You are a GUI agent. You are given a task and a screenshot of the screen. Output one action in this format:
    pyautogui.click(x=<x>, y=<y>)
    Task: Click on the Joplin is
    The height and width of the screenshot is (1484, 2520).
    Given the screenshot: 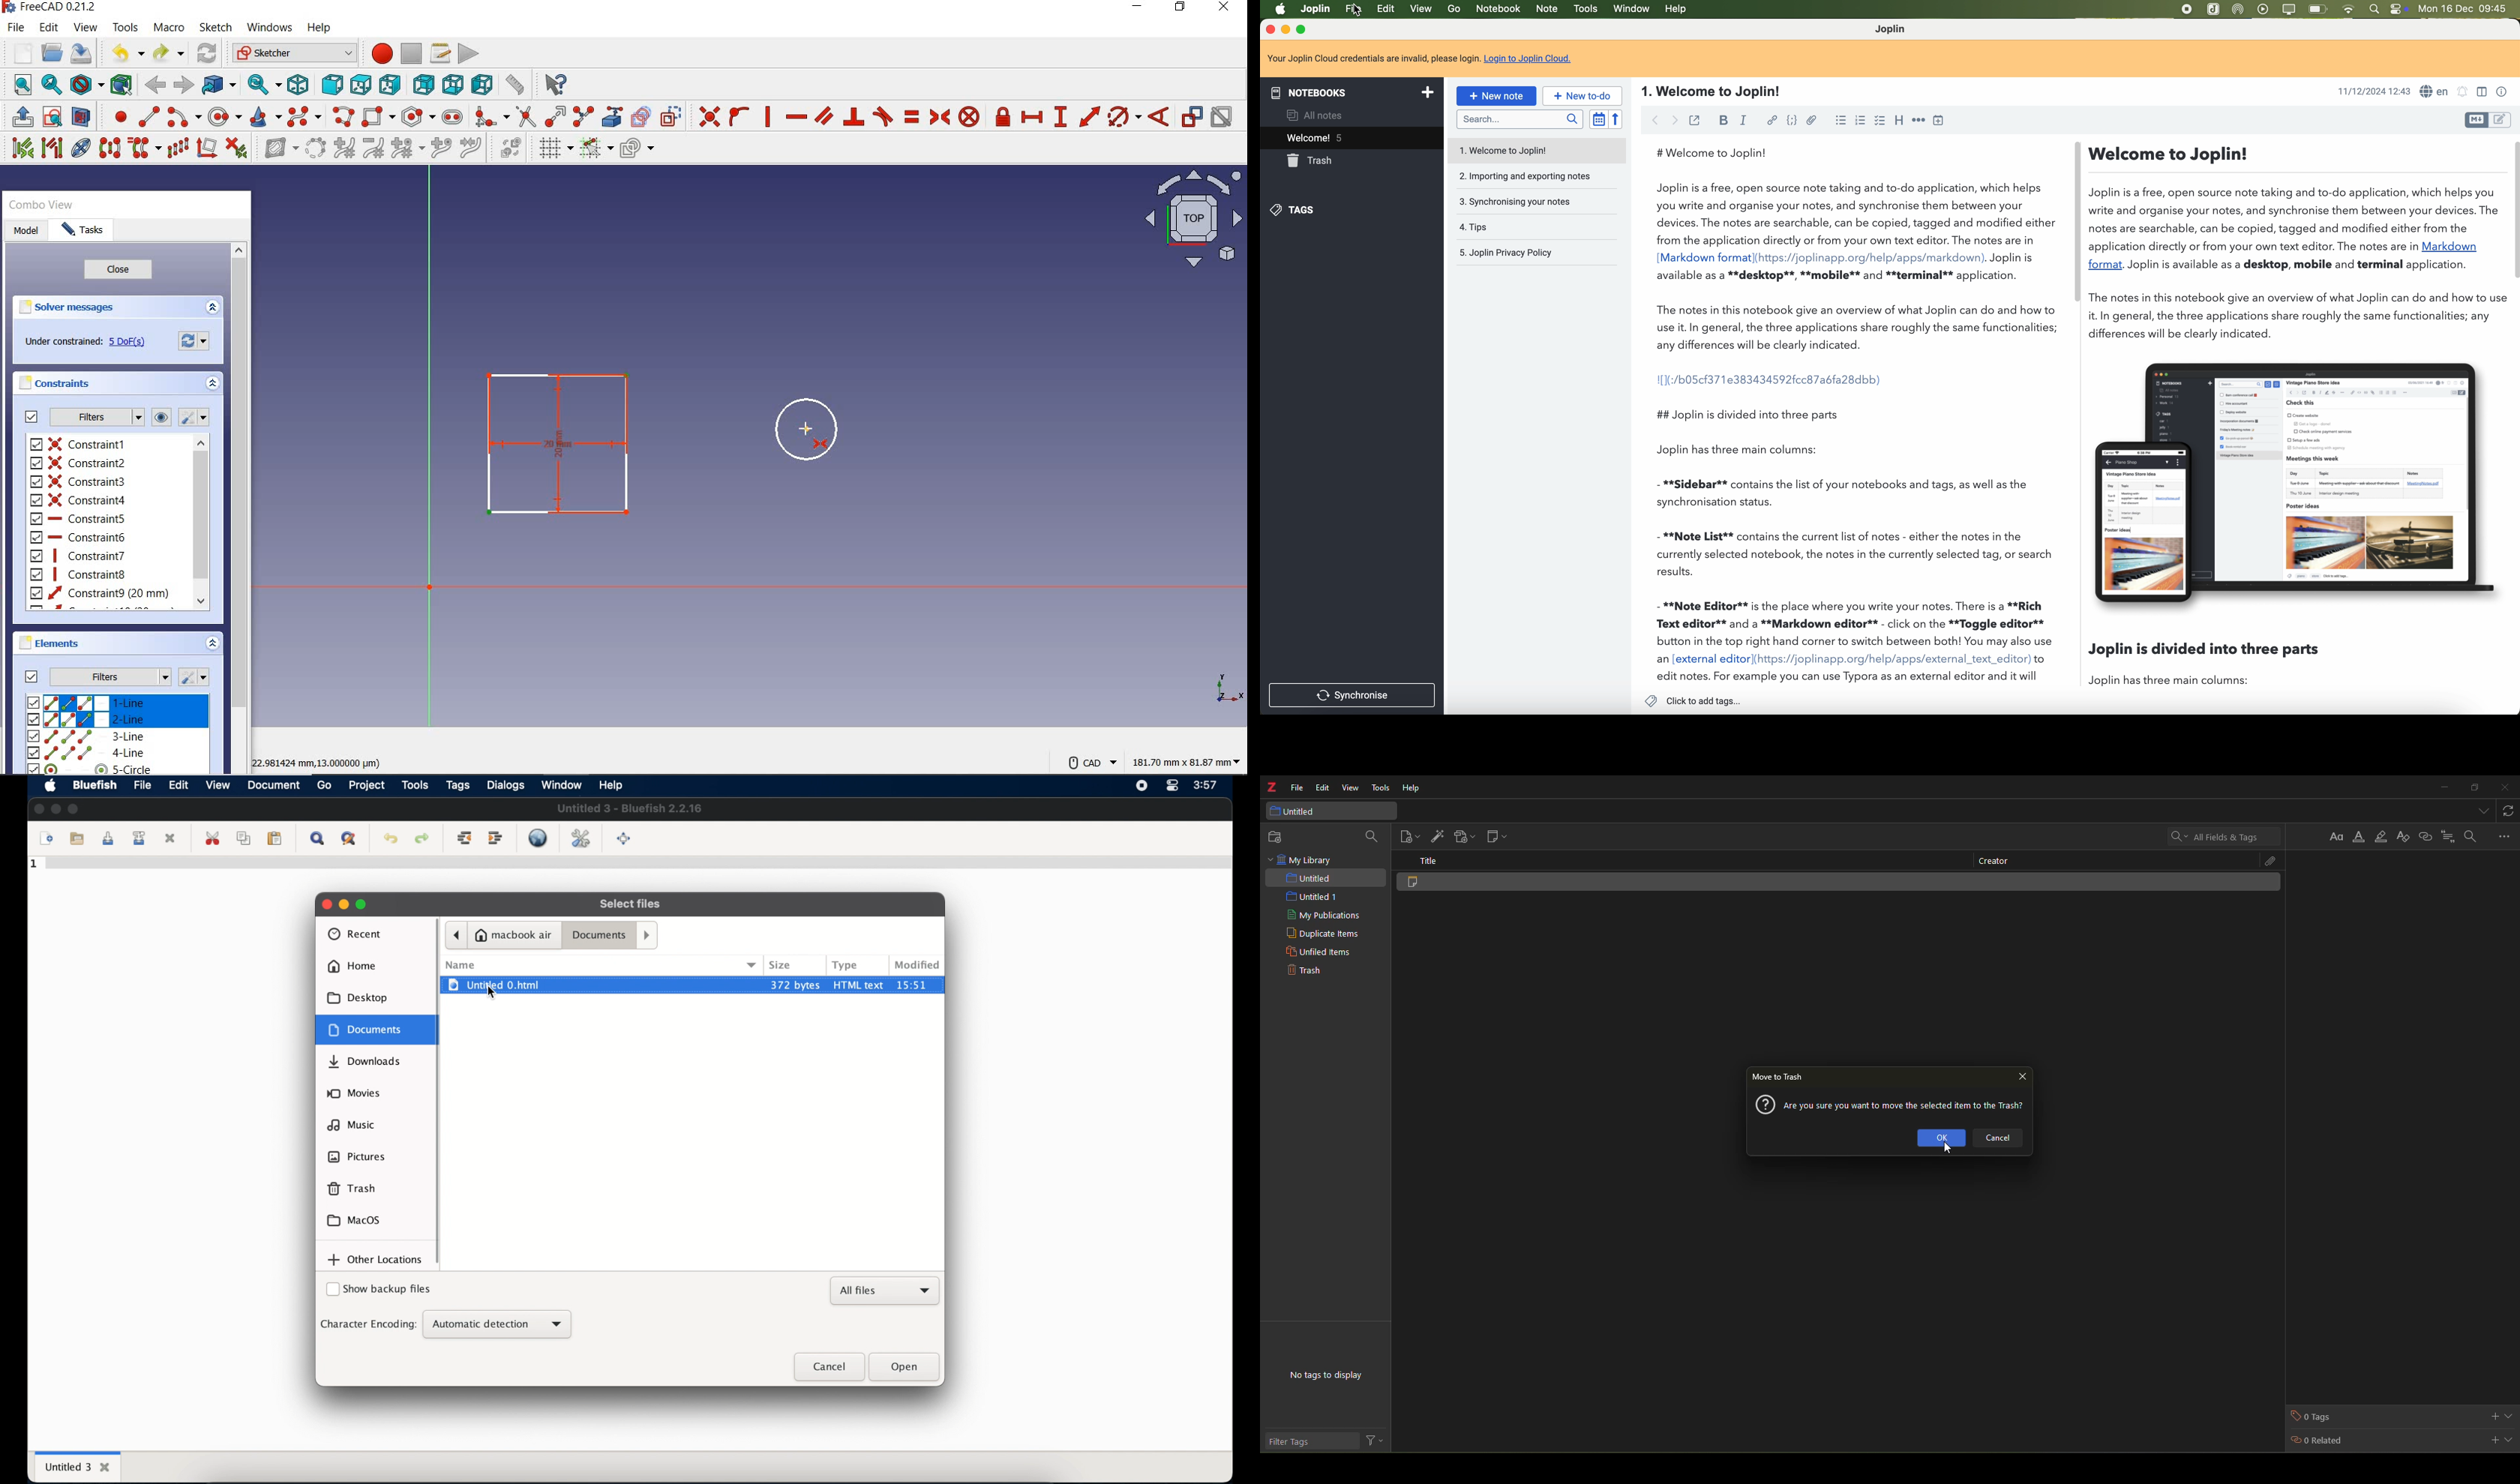 What is the action you would take?
    pyautogui.click(x=2012, y=258)
    